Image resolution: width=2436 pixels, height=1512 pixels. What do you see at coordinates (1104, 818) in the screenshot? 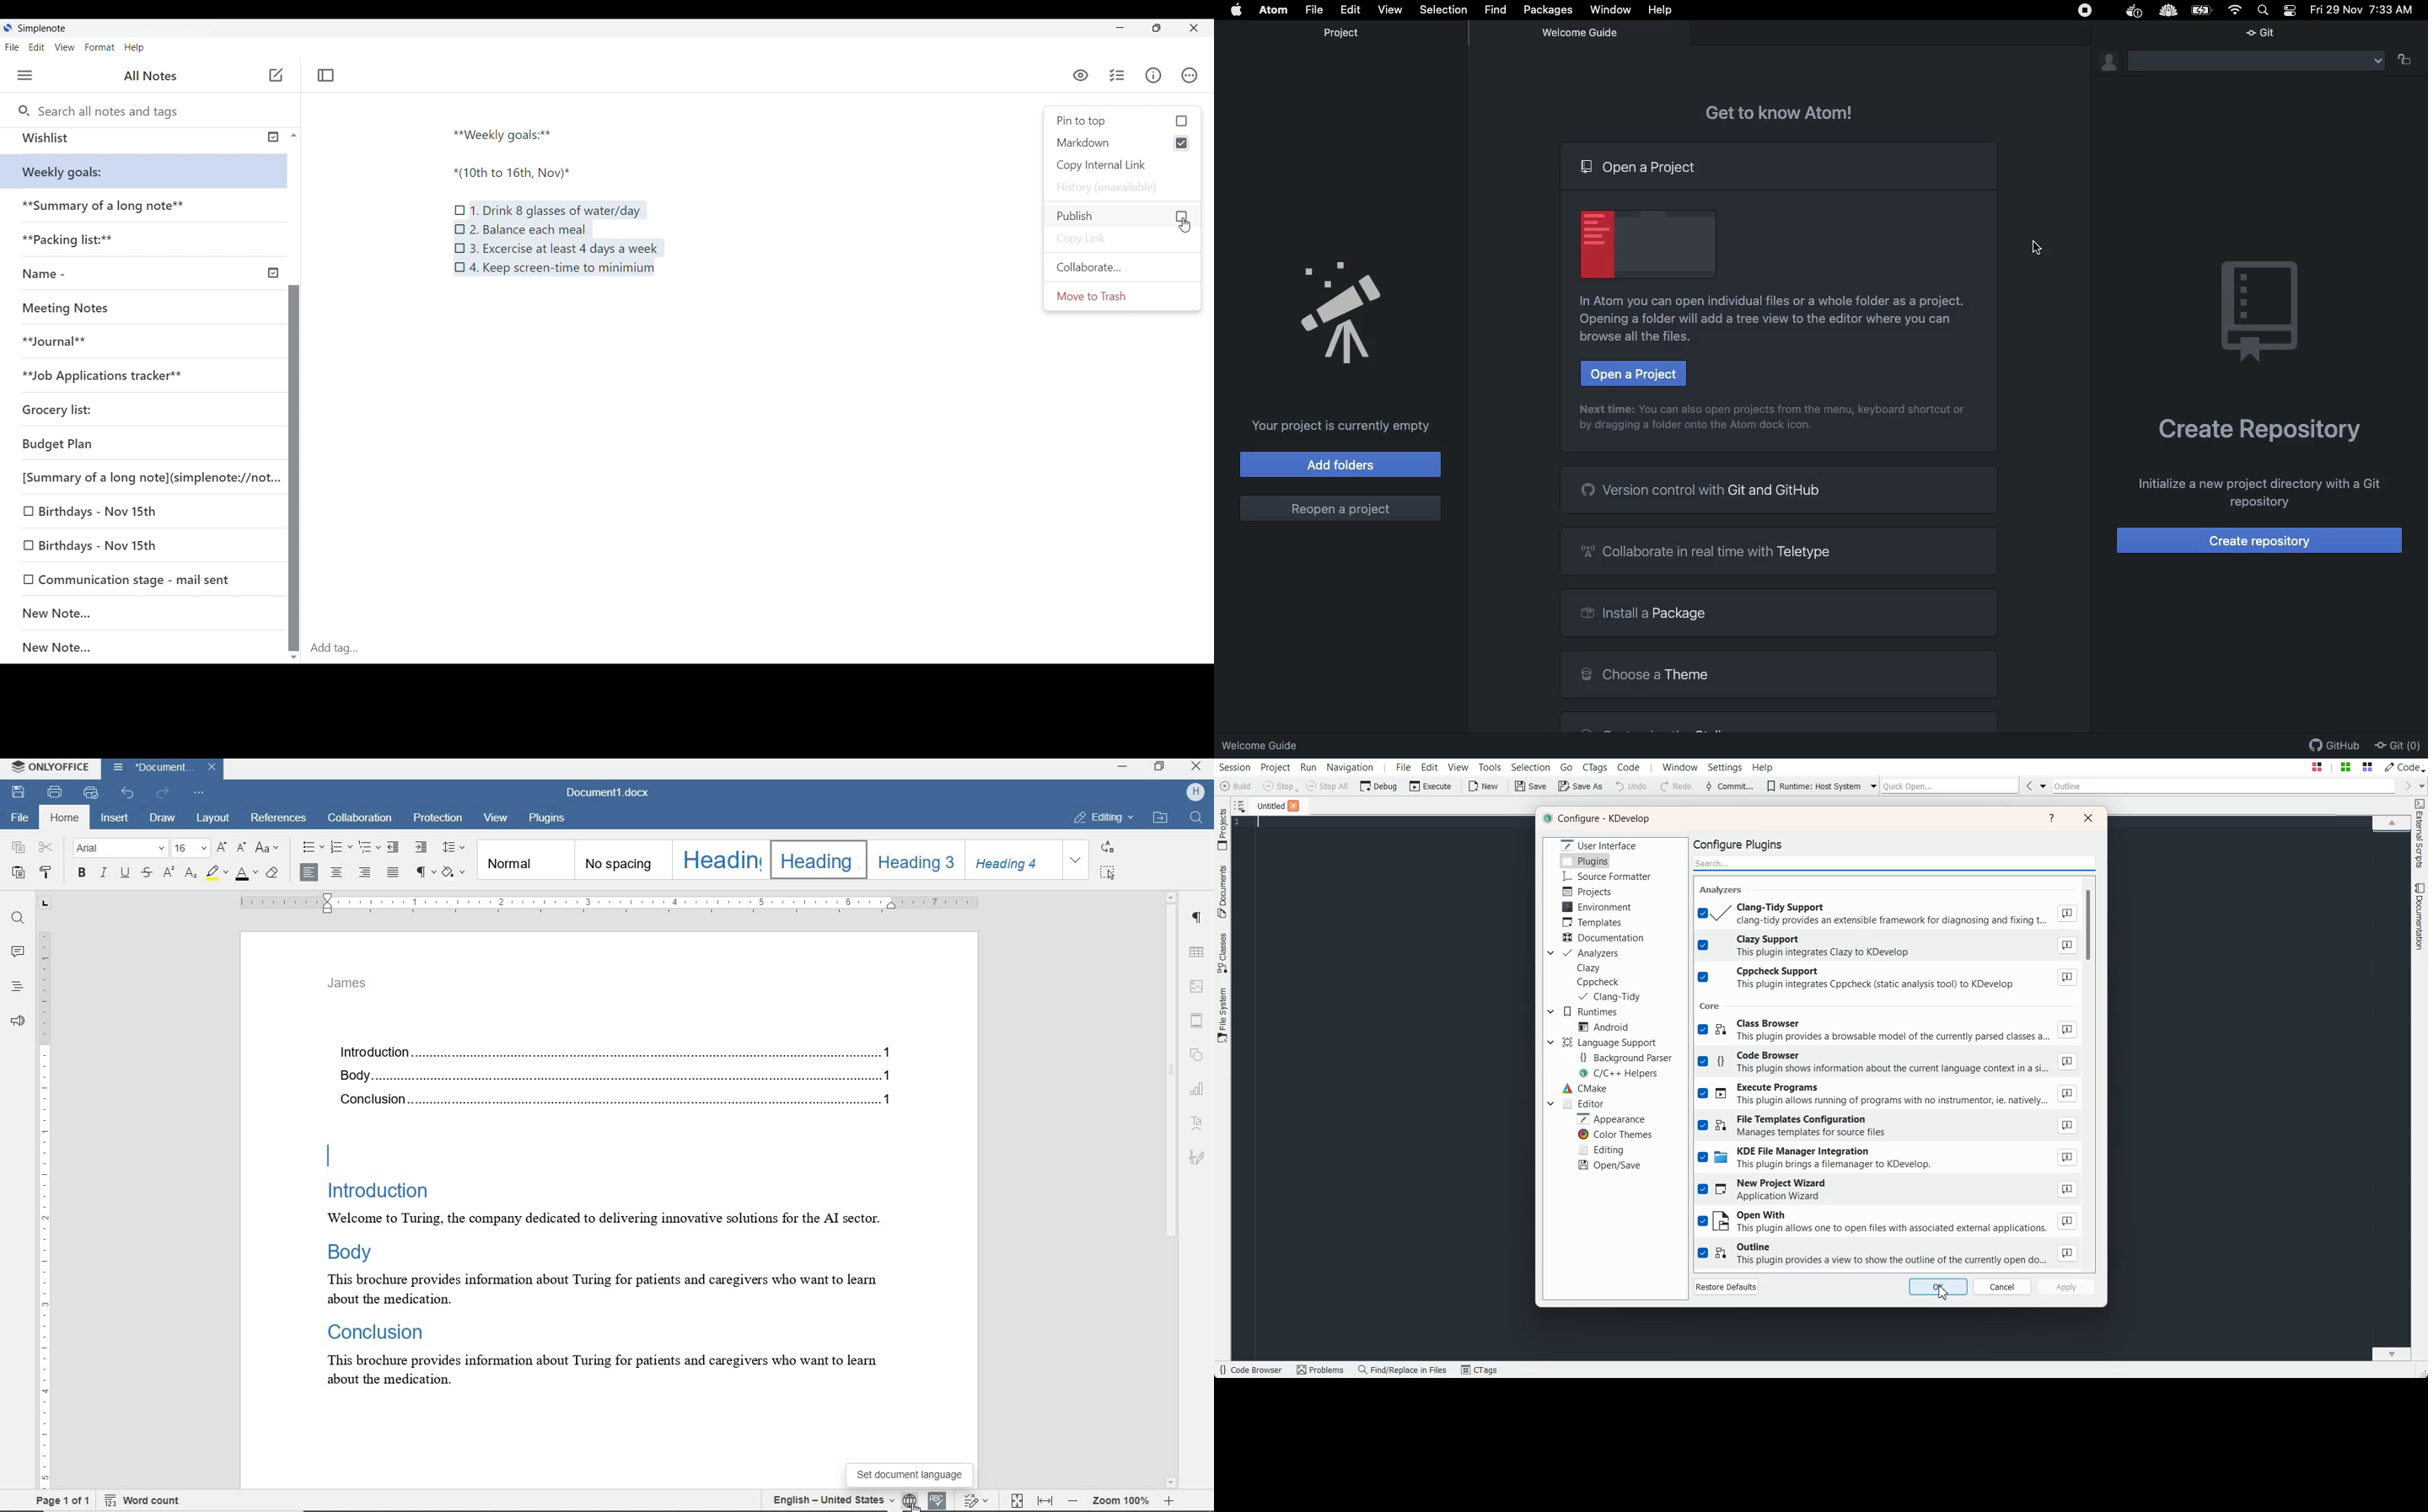
I see `EDITING` at bounding box center [1104, 818].